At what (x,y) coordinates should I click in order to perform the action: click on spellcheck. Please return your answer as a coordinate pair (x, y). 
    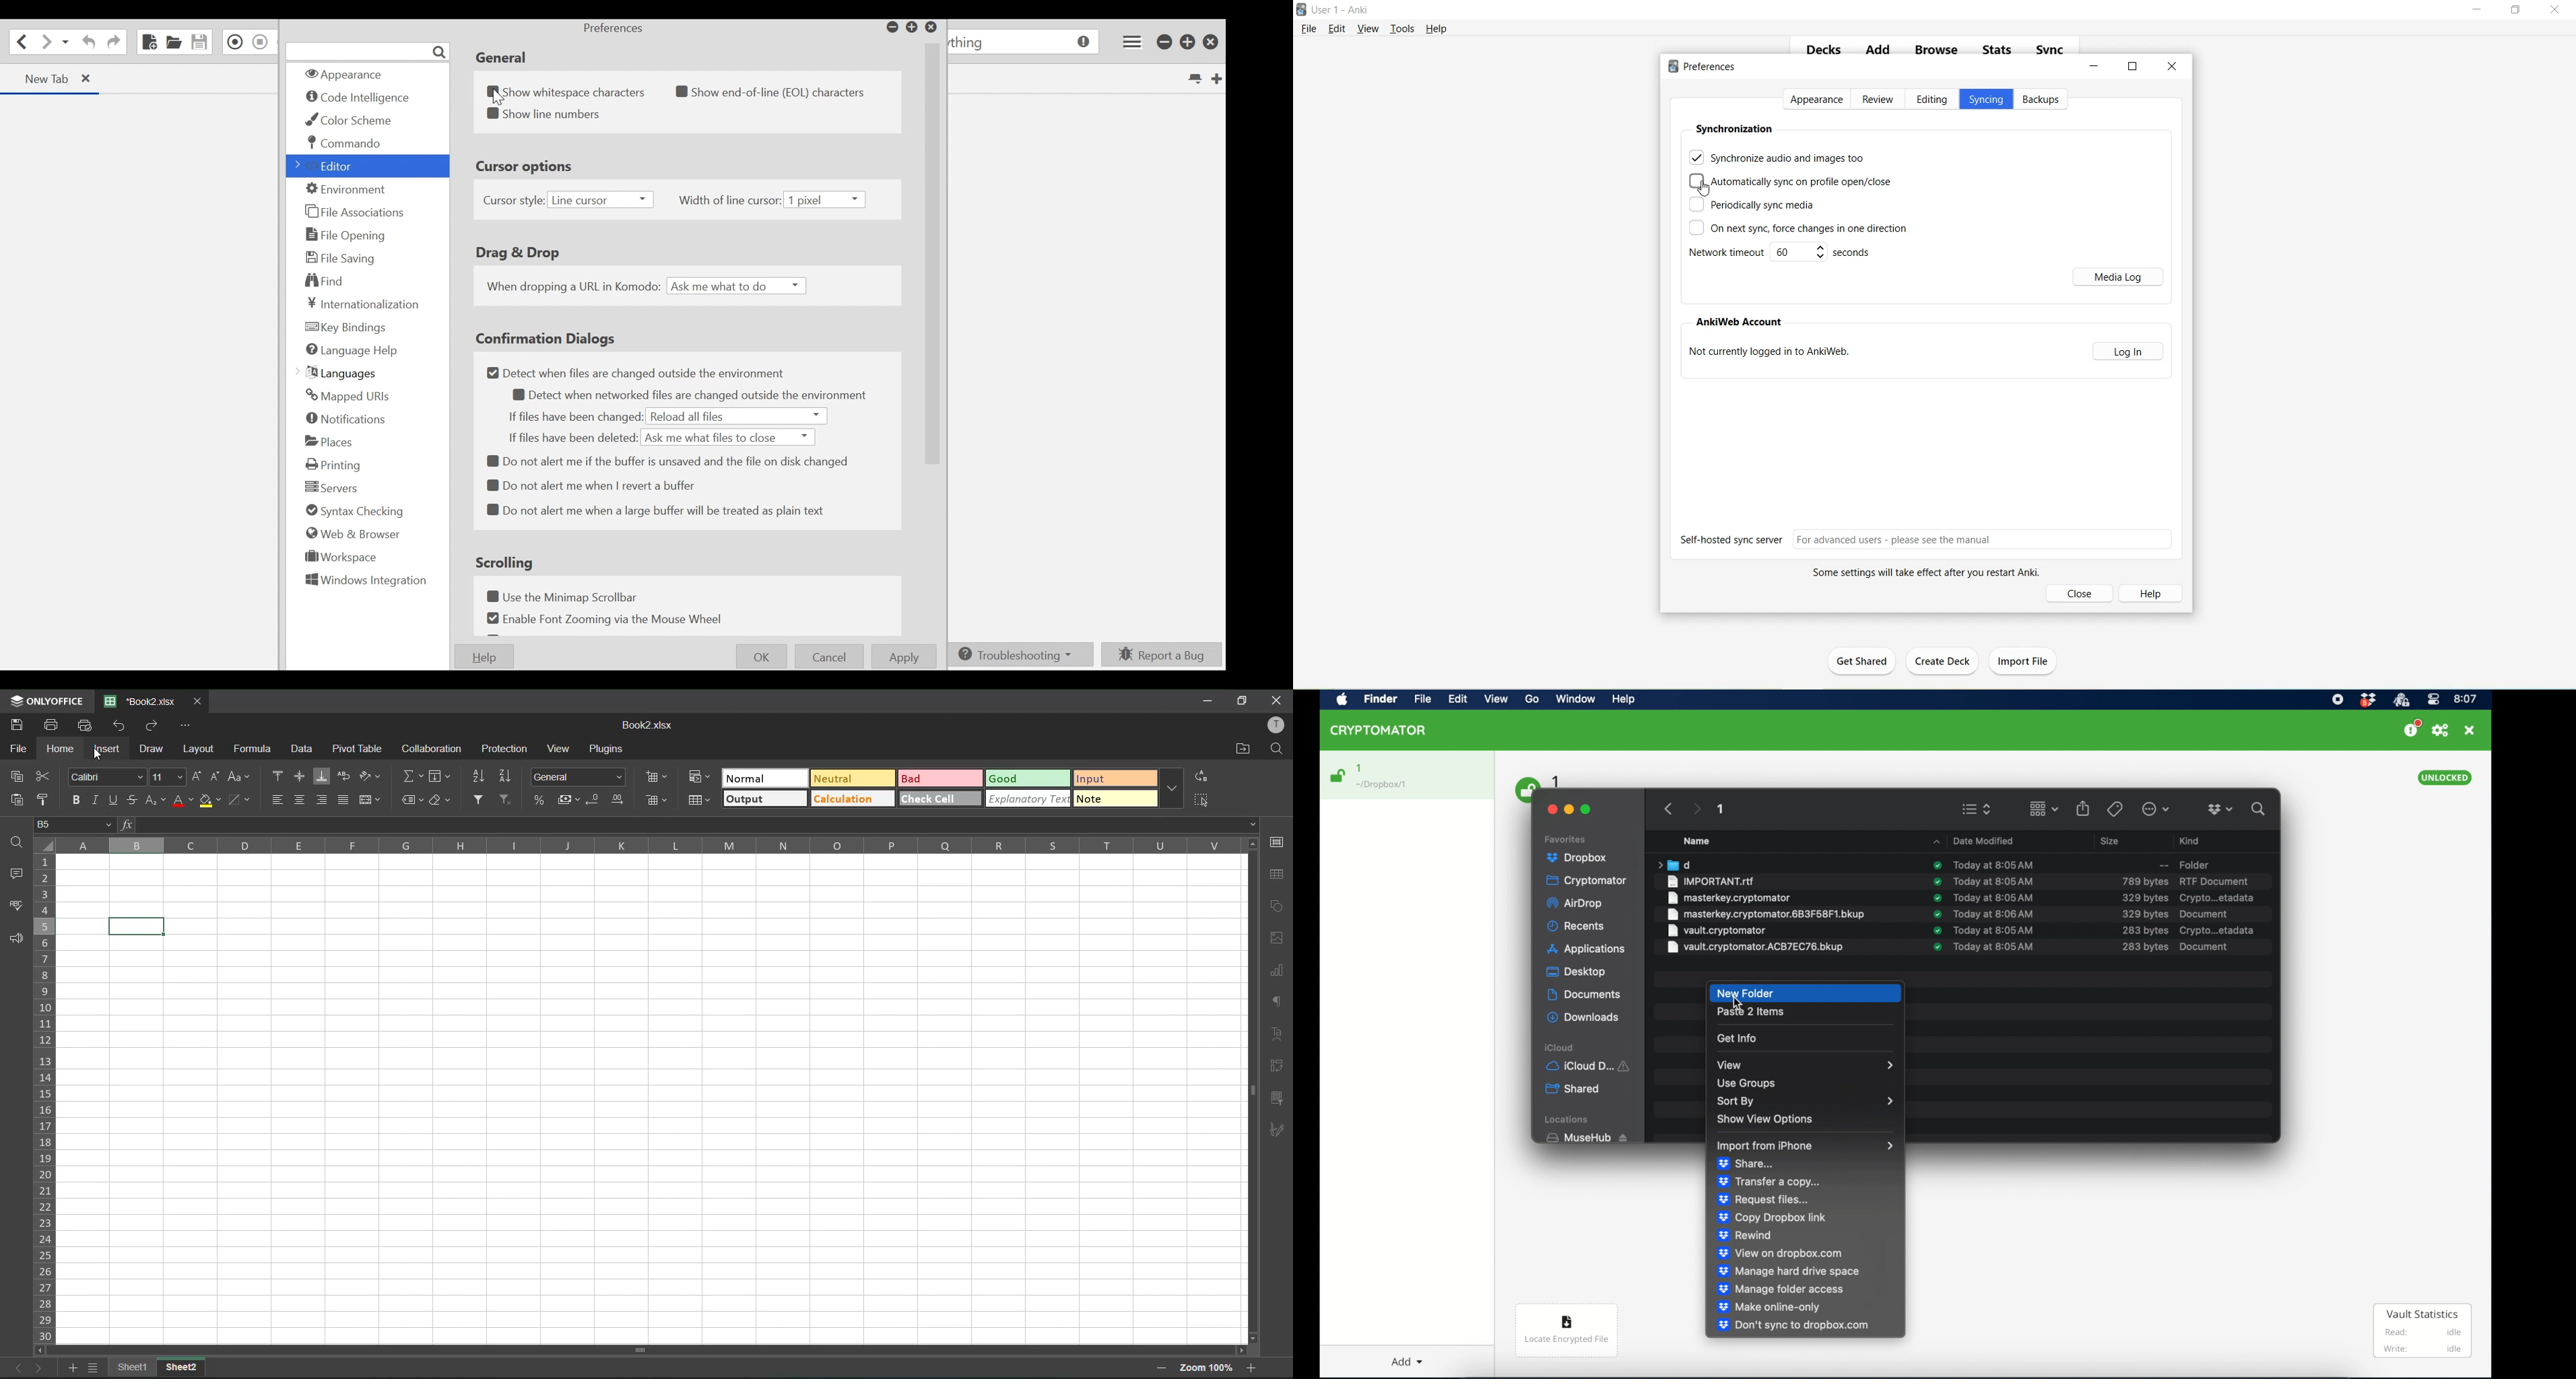
    Looking at the image, I should click on (16, 908).